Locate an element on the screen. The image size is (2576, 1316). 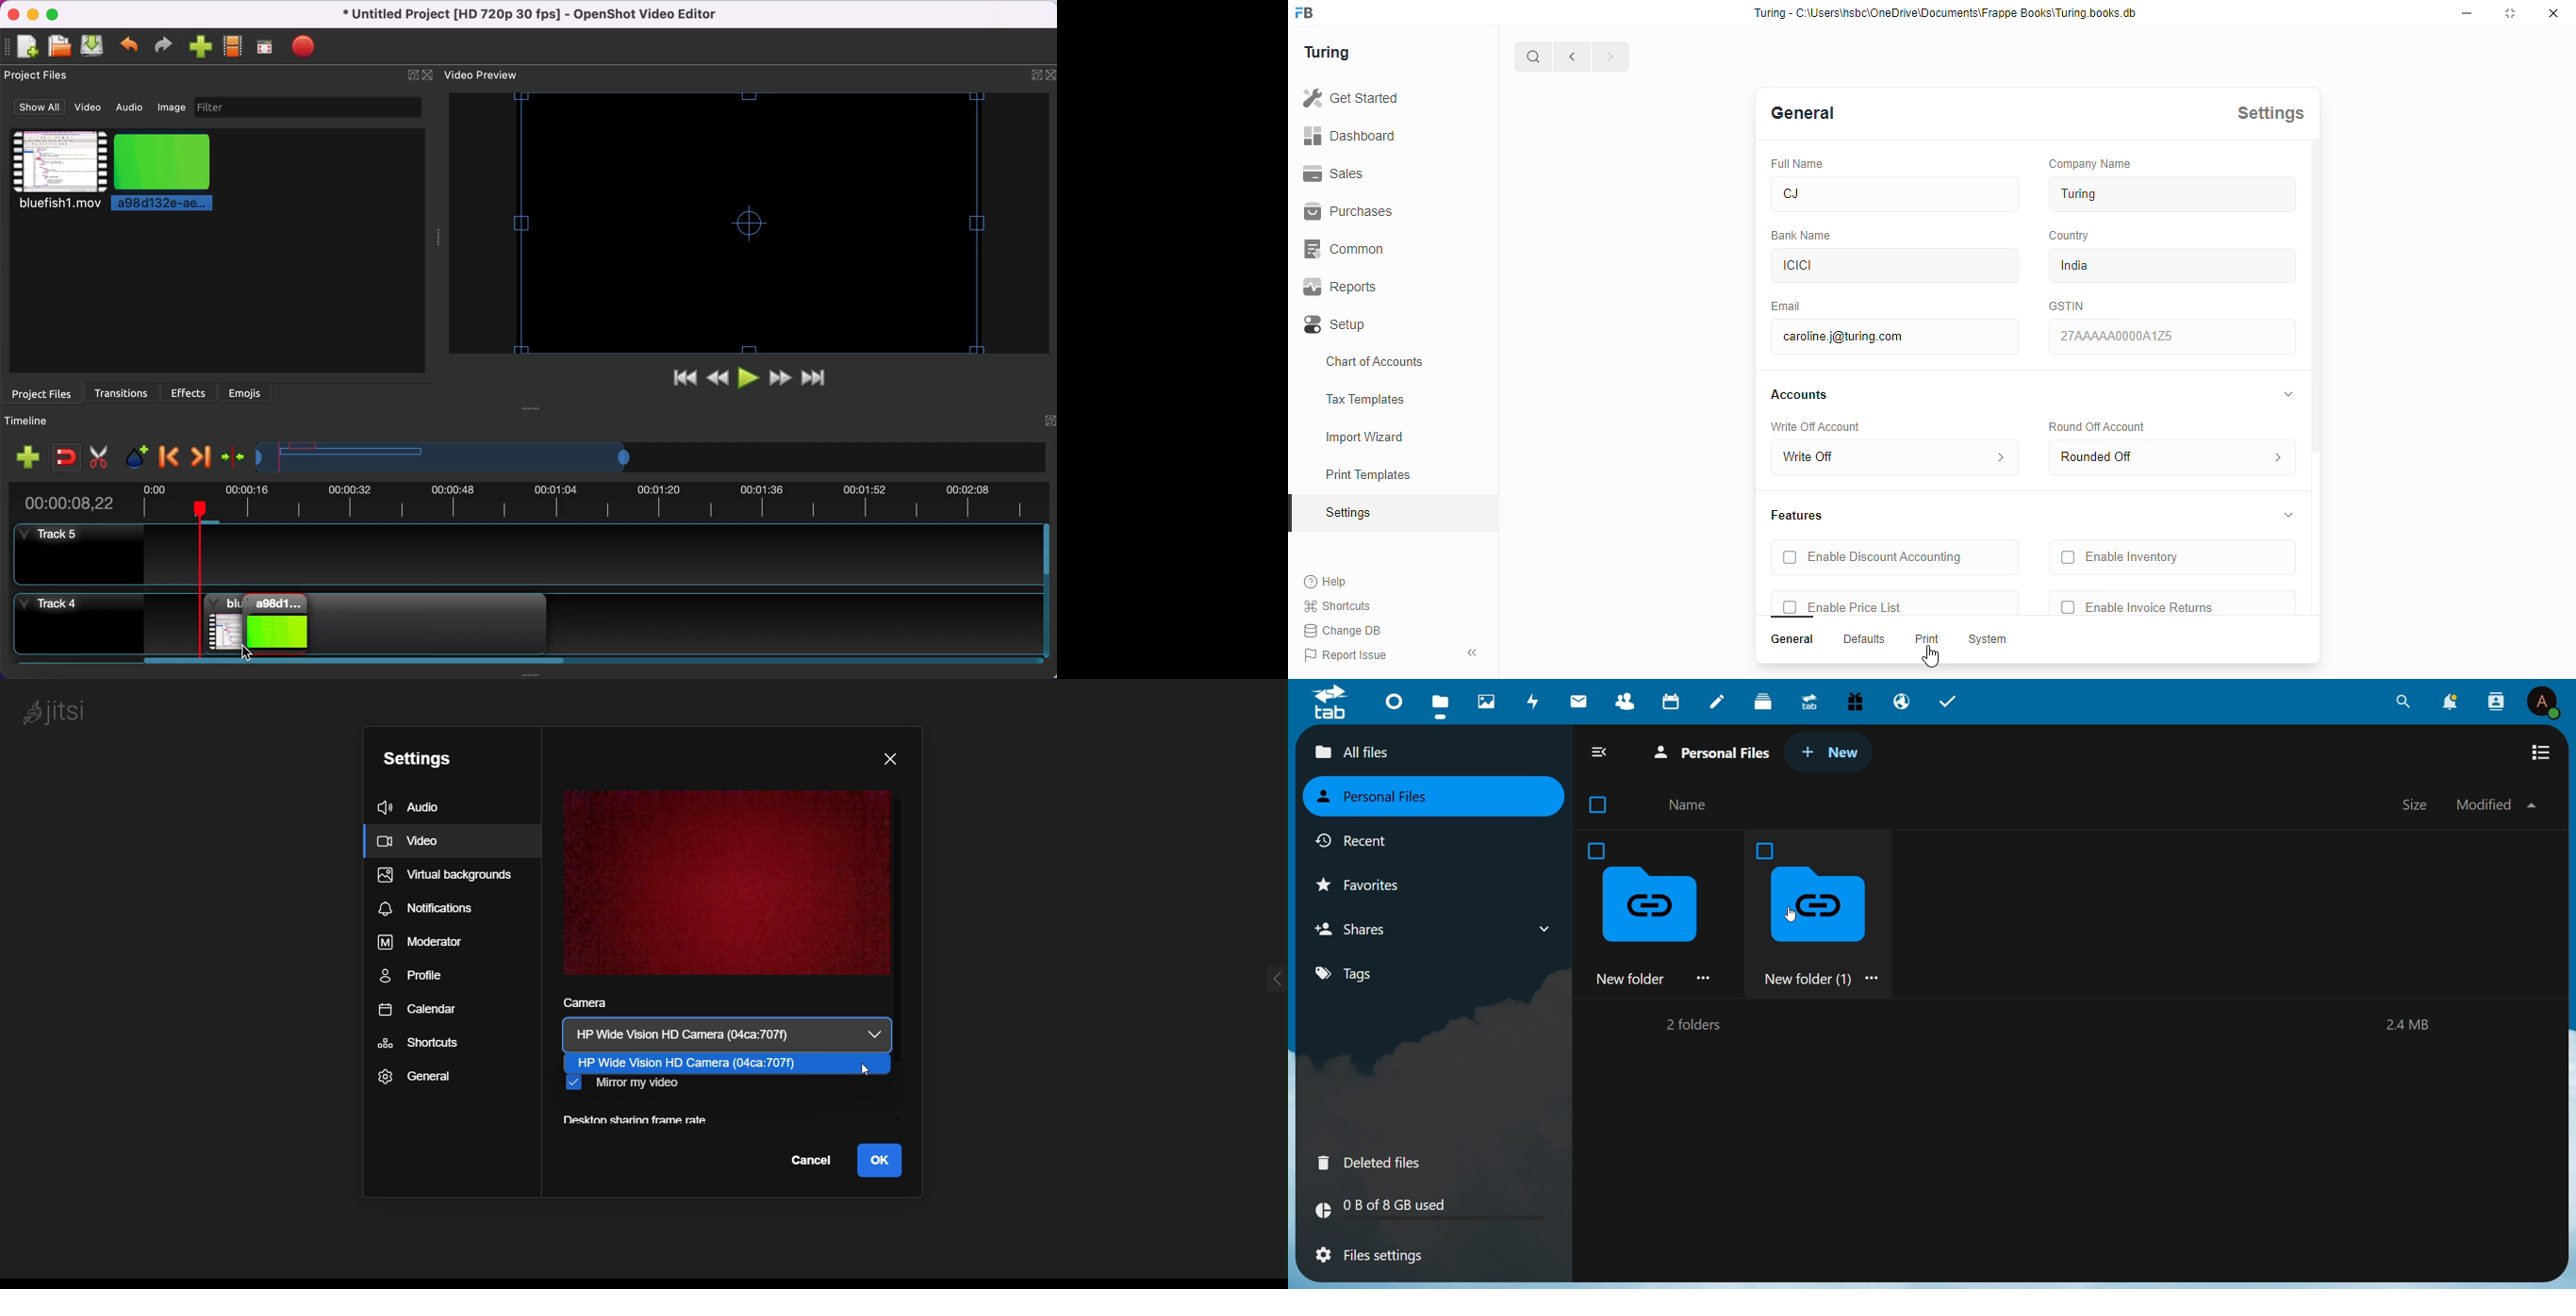
setup is located at coordinates (1336, 325).